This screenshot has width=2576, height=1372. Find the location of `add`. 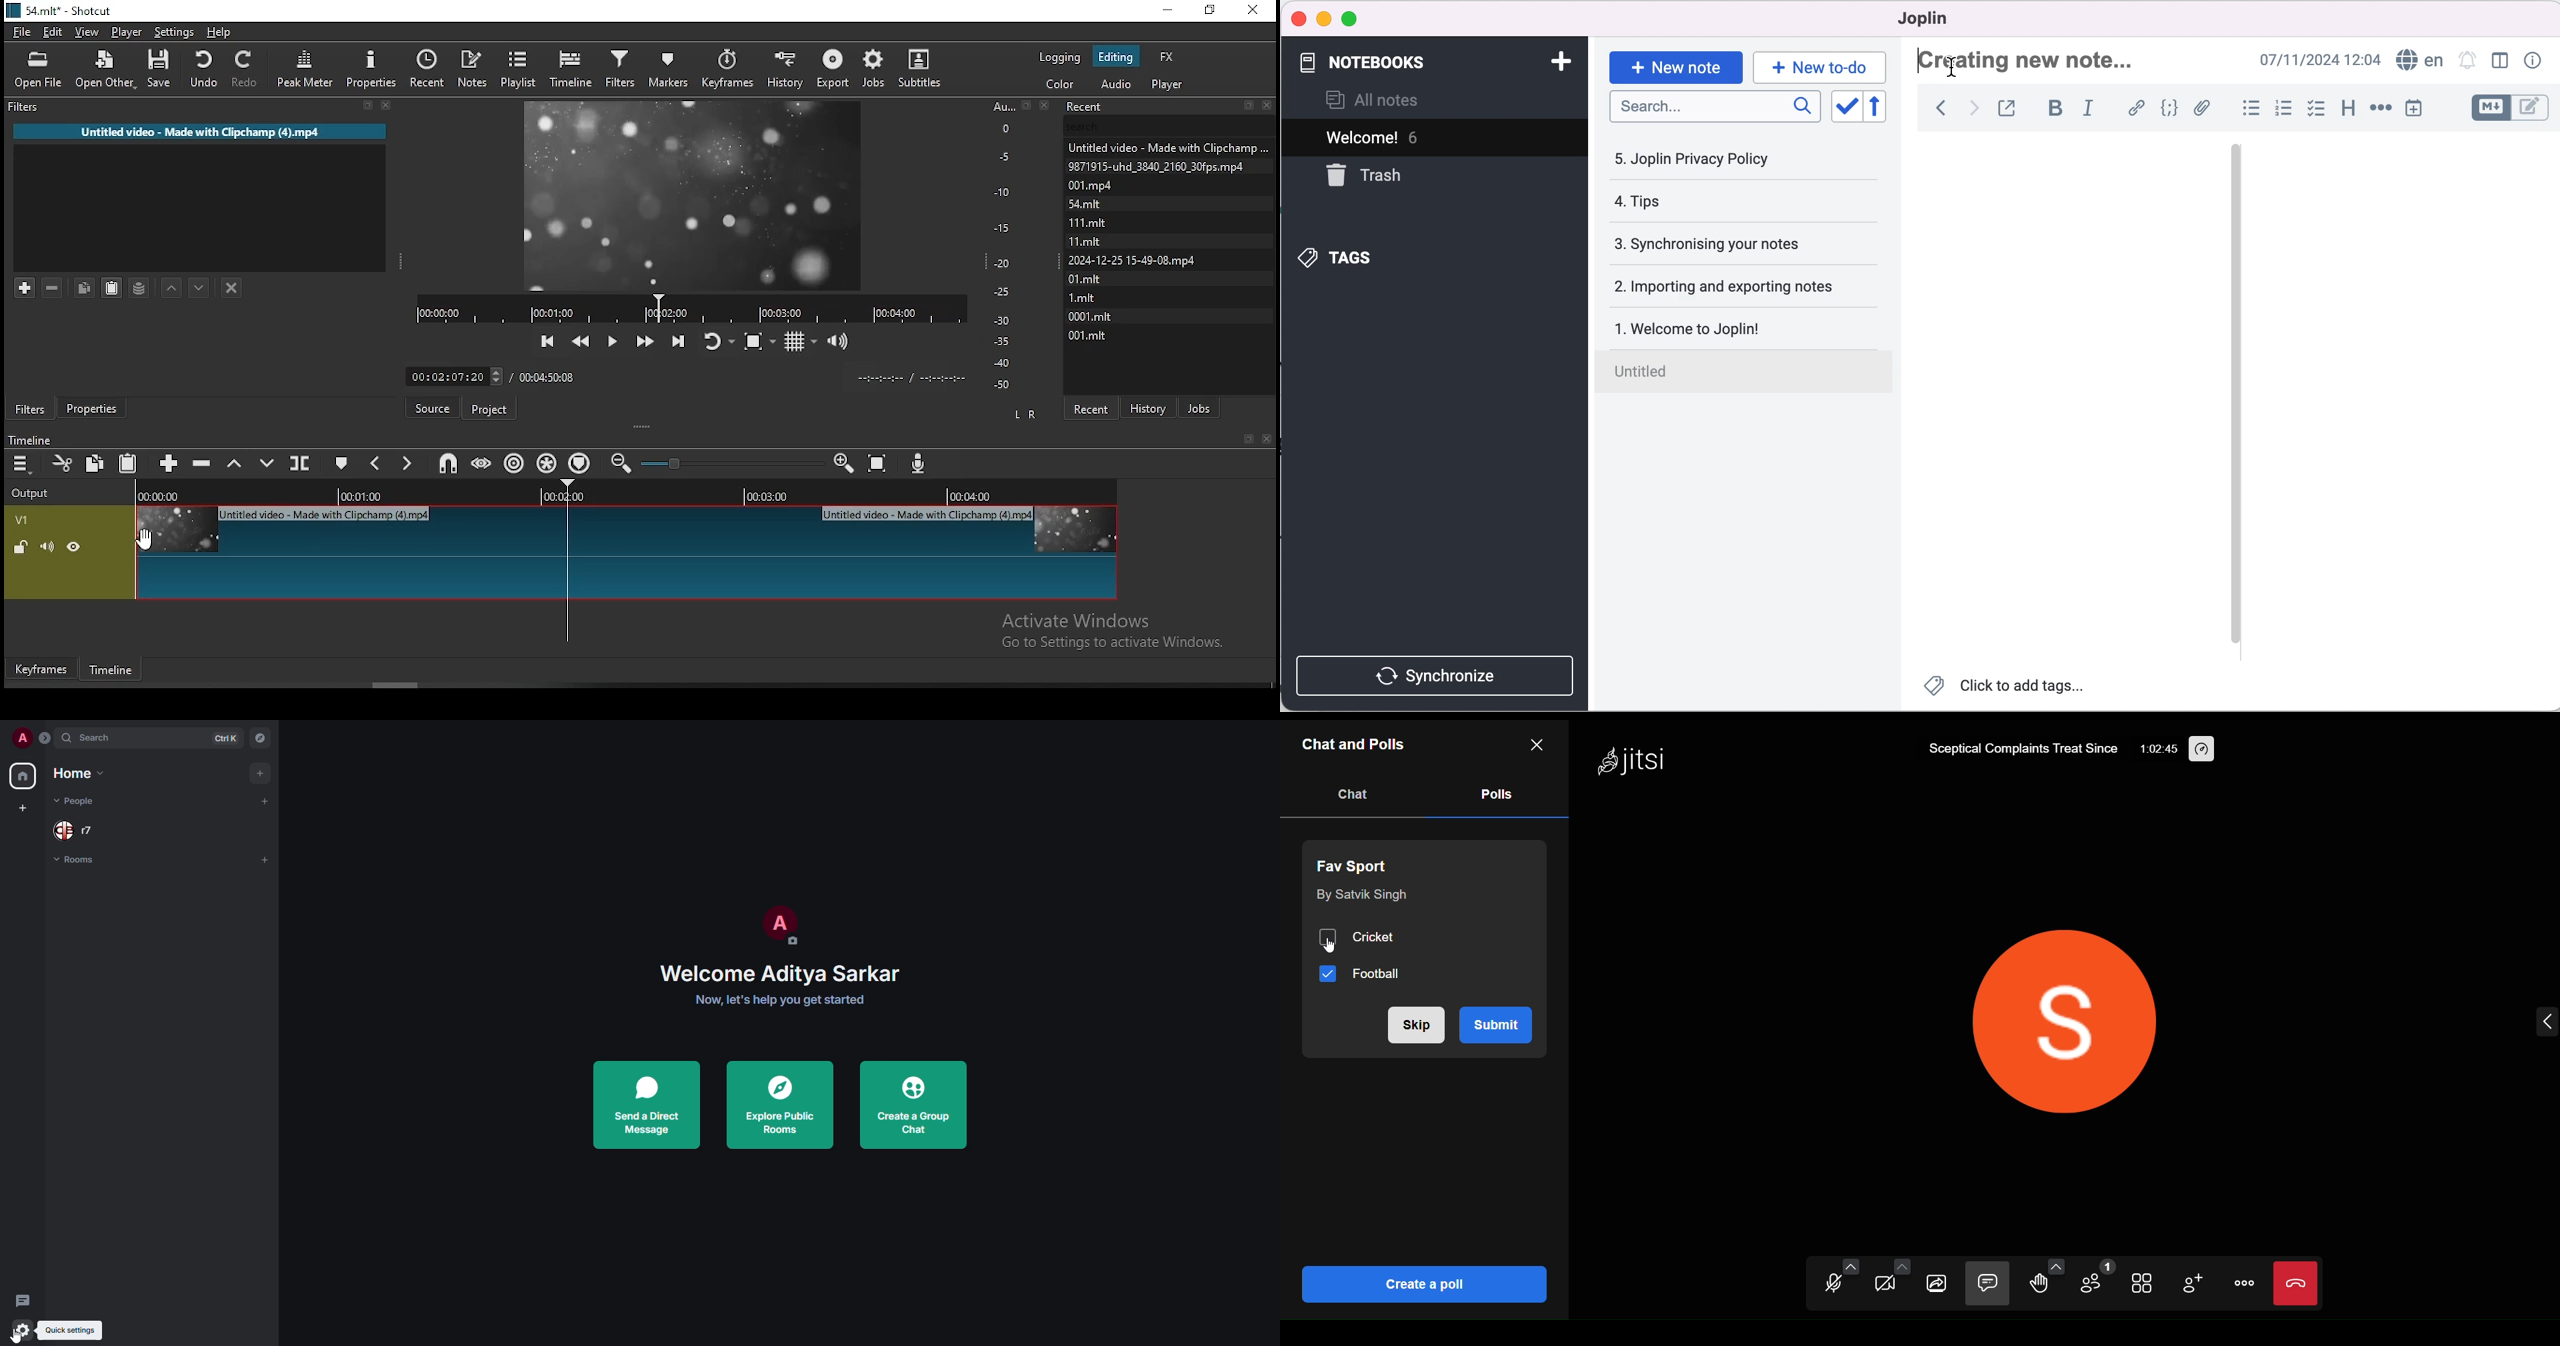

add is located at coordinates (267, 799).